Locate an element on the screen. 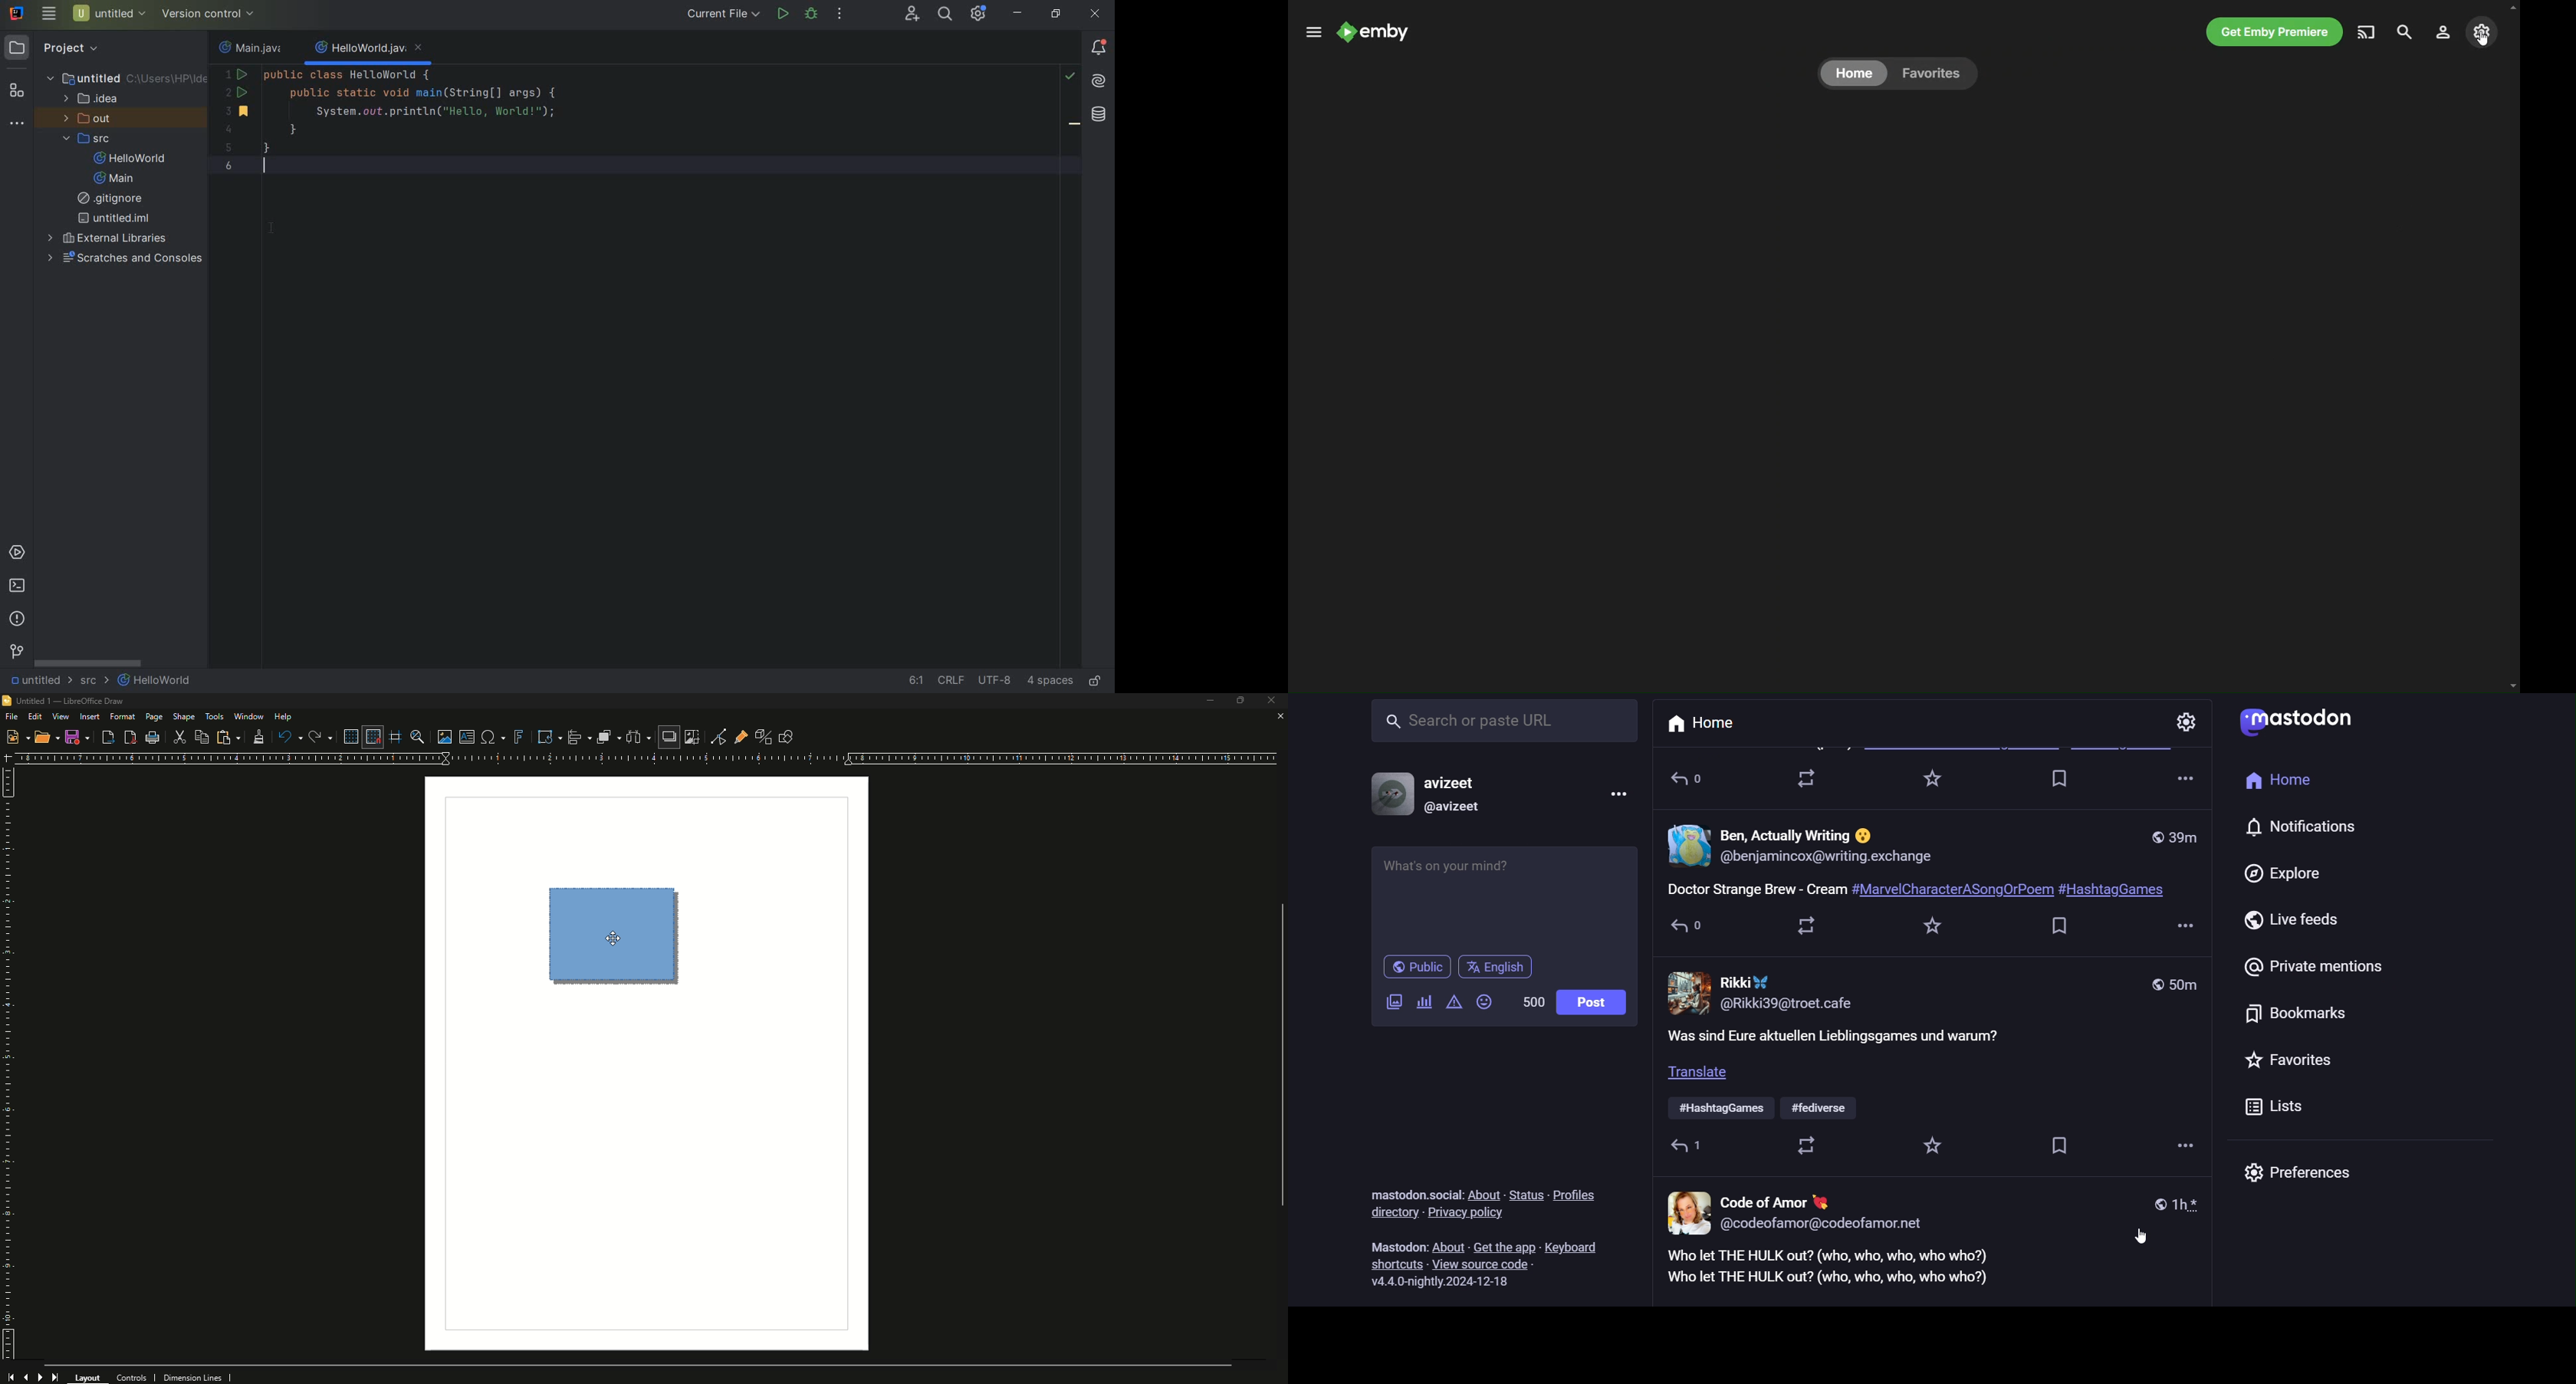  home is located at coordinates (1697, 721).